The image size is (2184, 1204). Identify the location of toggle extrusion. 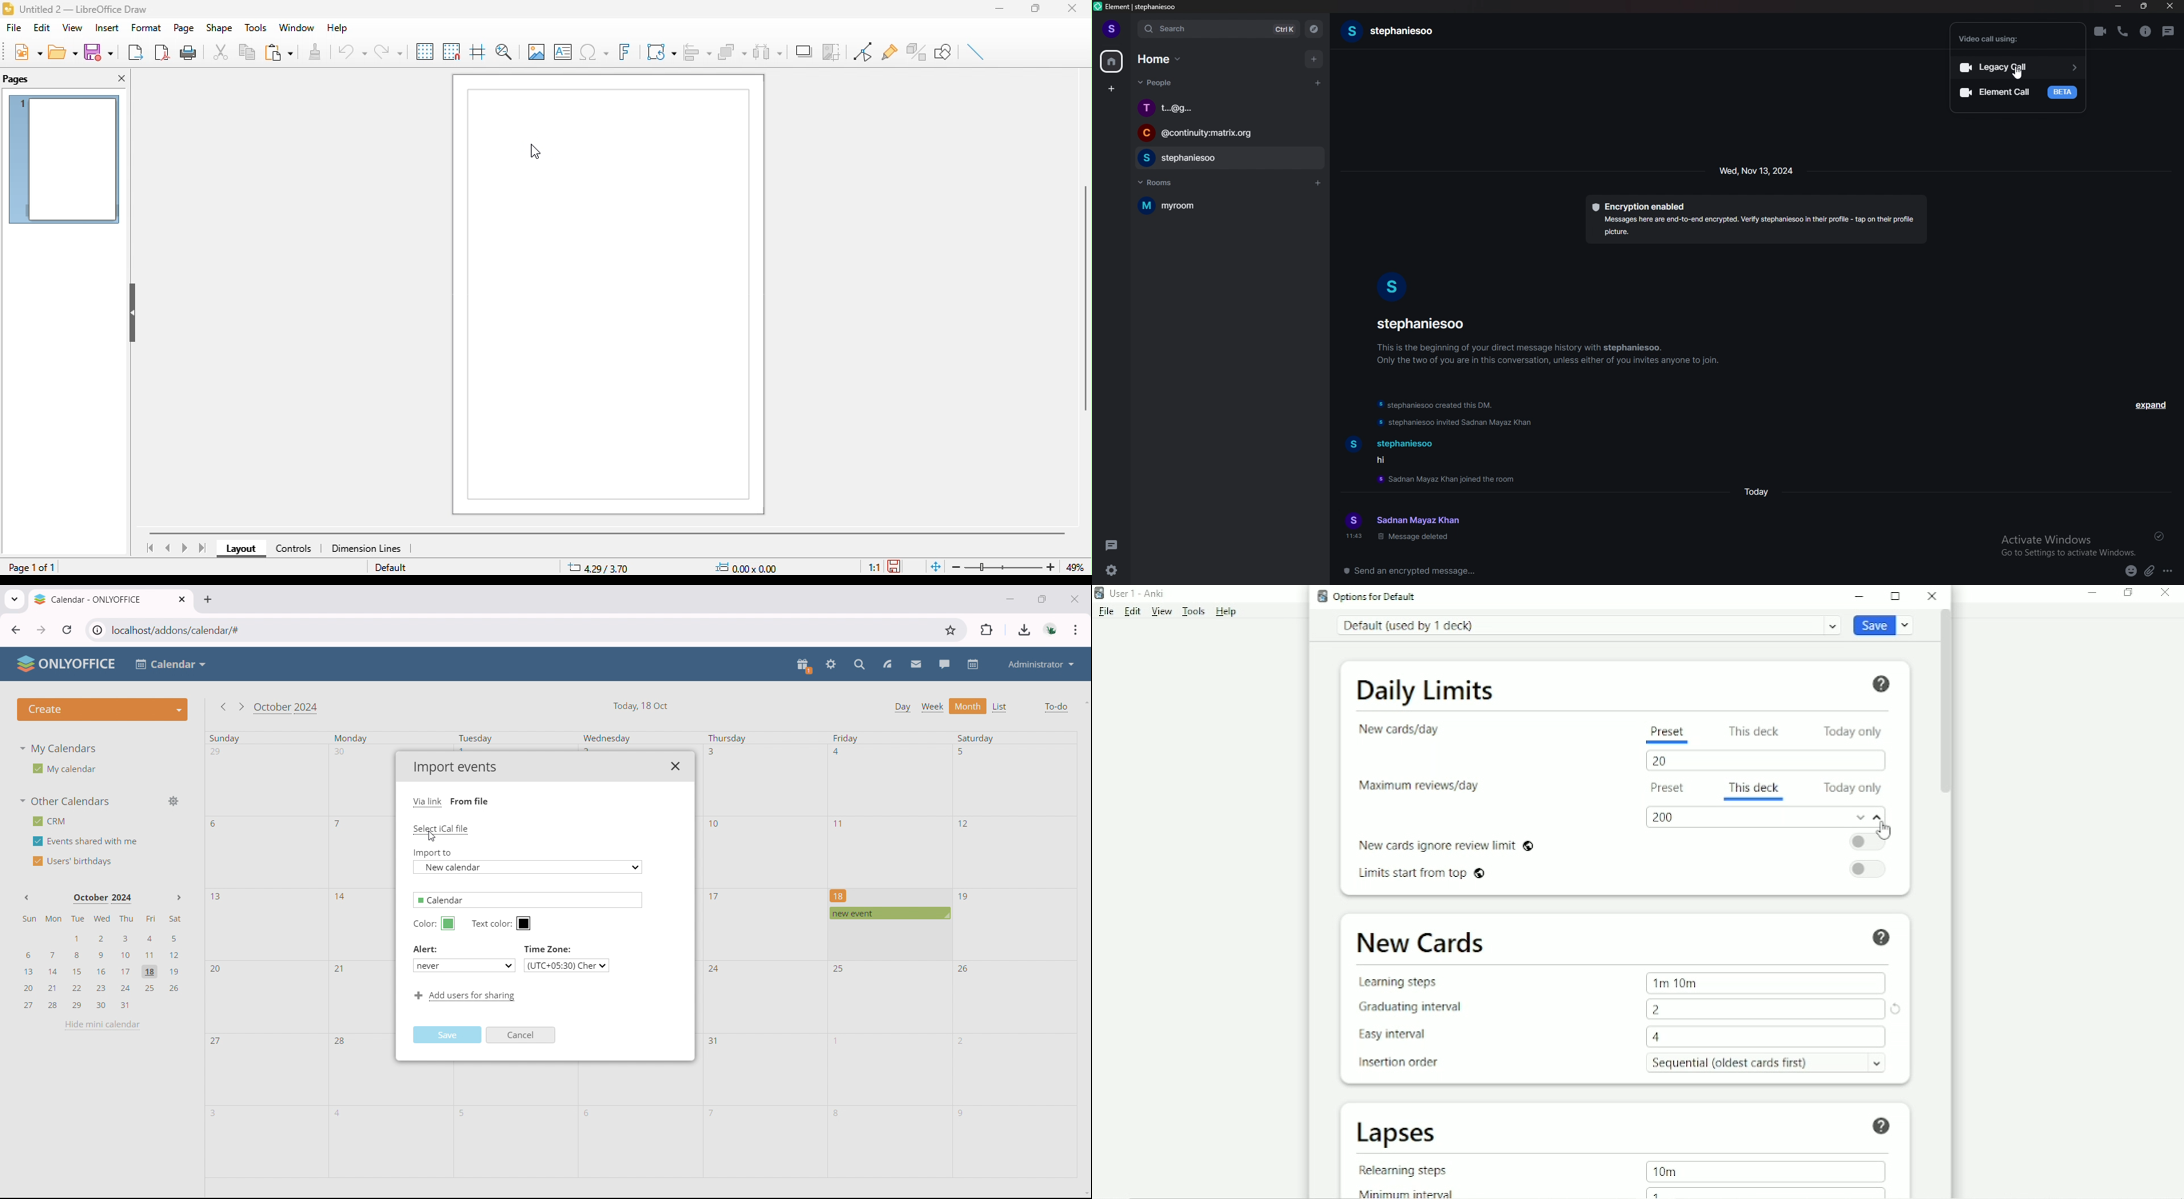
(916, 52).